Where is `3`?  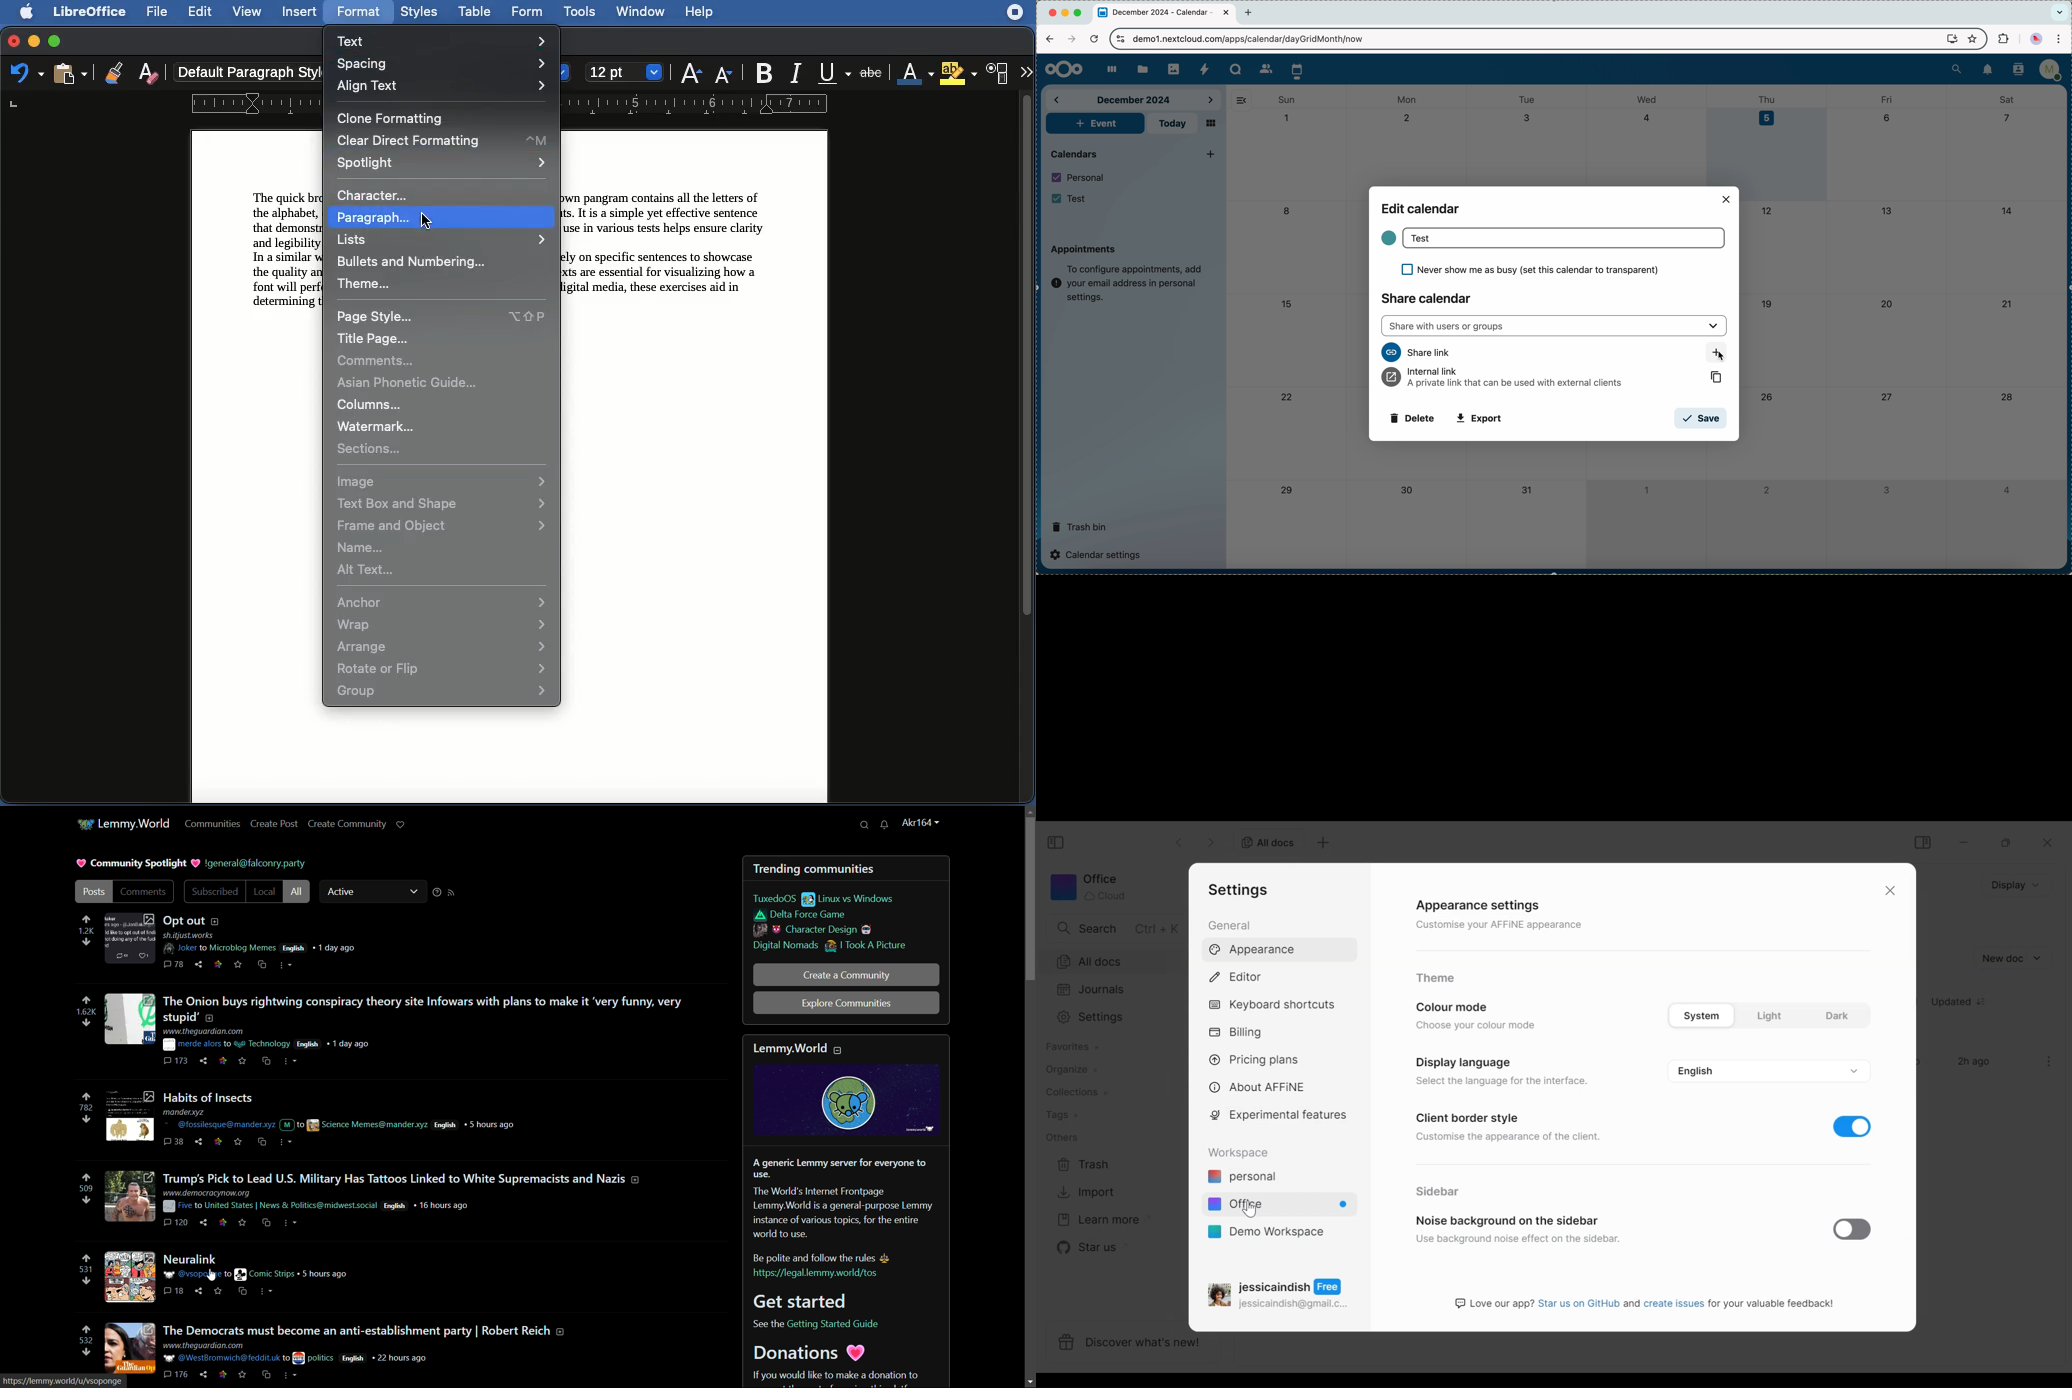 3 is located at coordinates (1528, 118).